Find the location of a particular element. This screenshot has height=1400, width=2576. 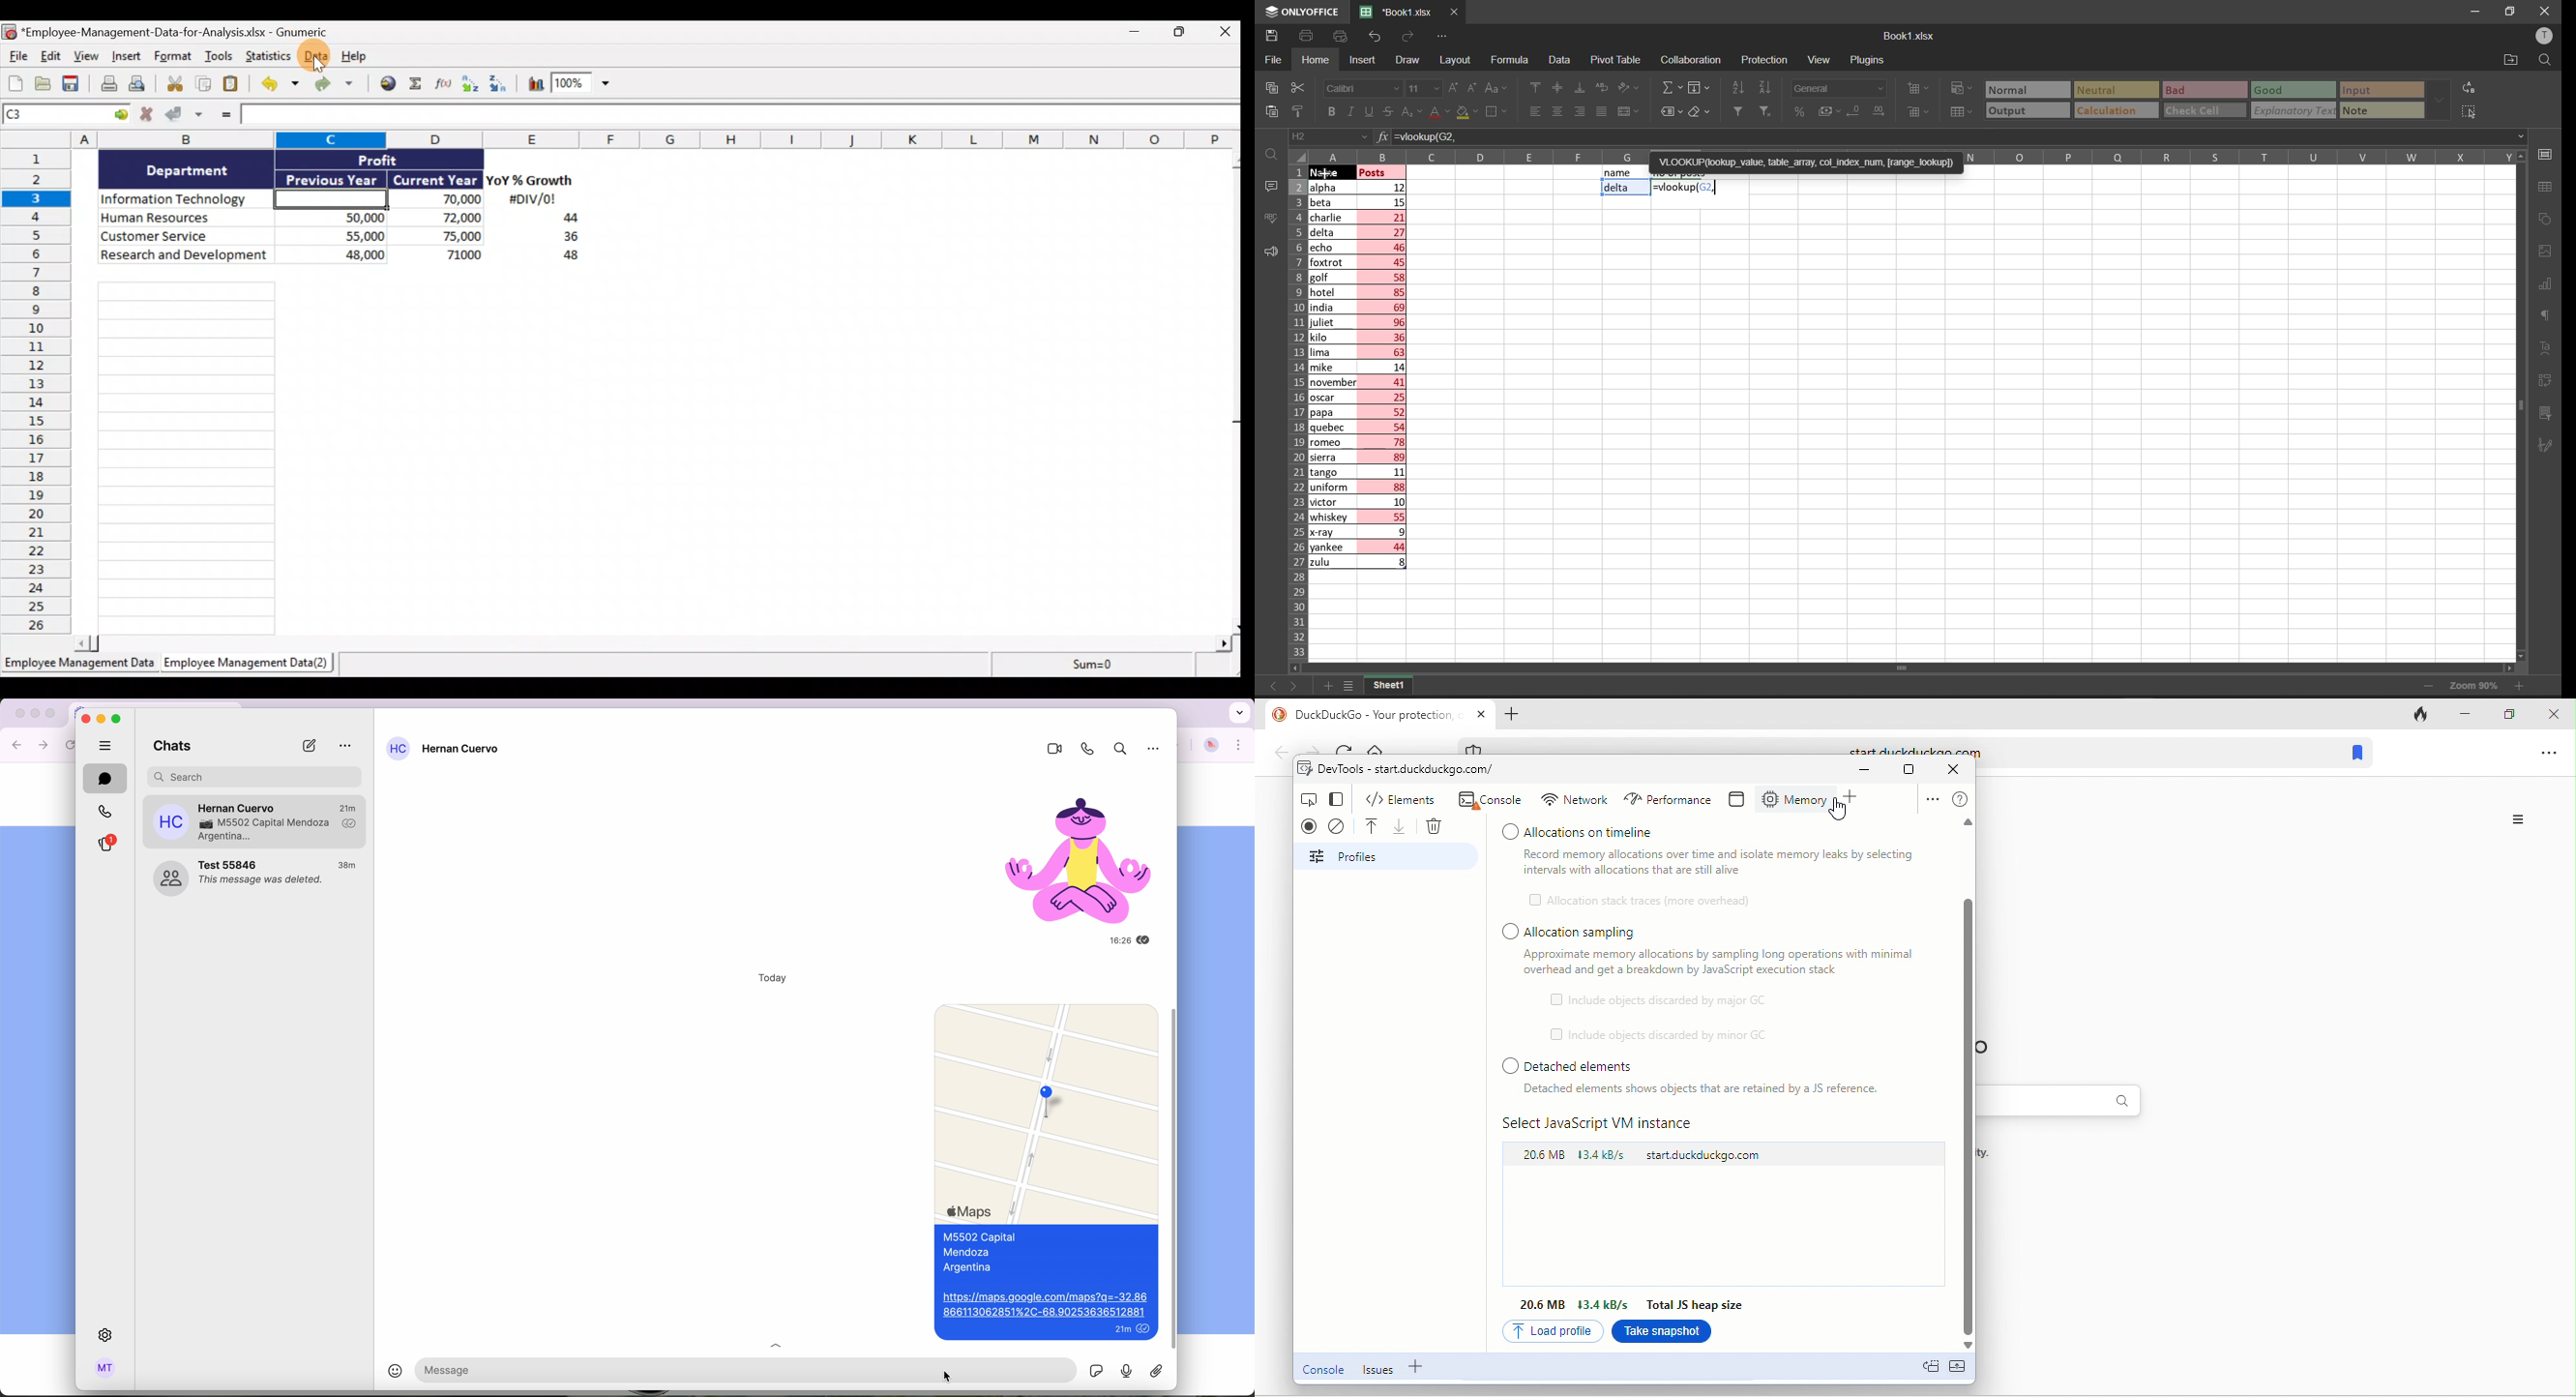

M5502 Capital Mendoza is located at coordinates (276, 823).